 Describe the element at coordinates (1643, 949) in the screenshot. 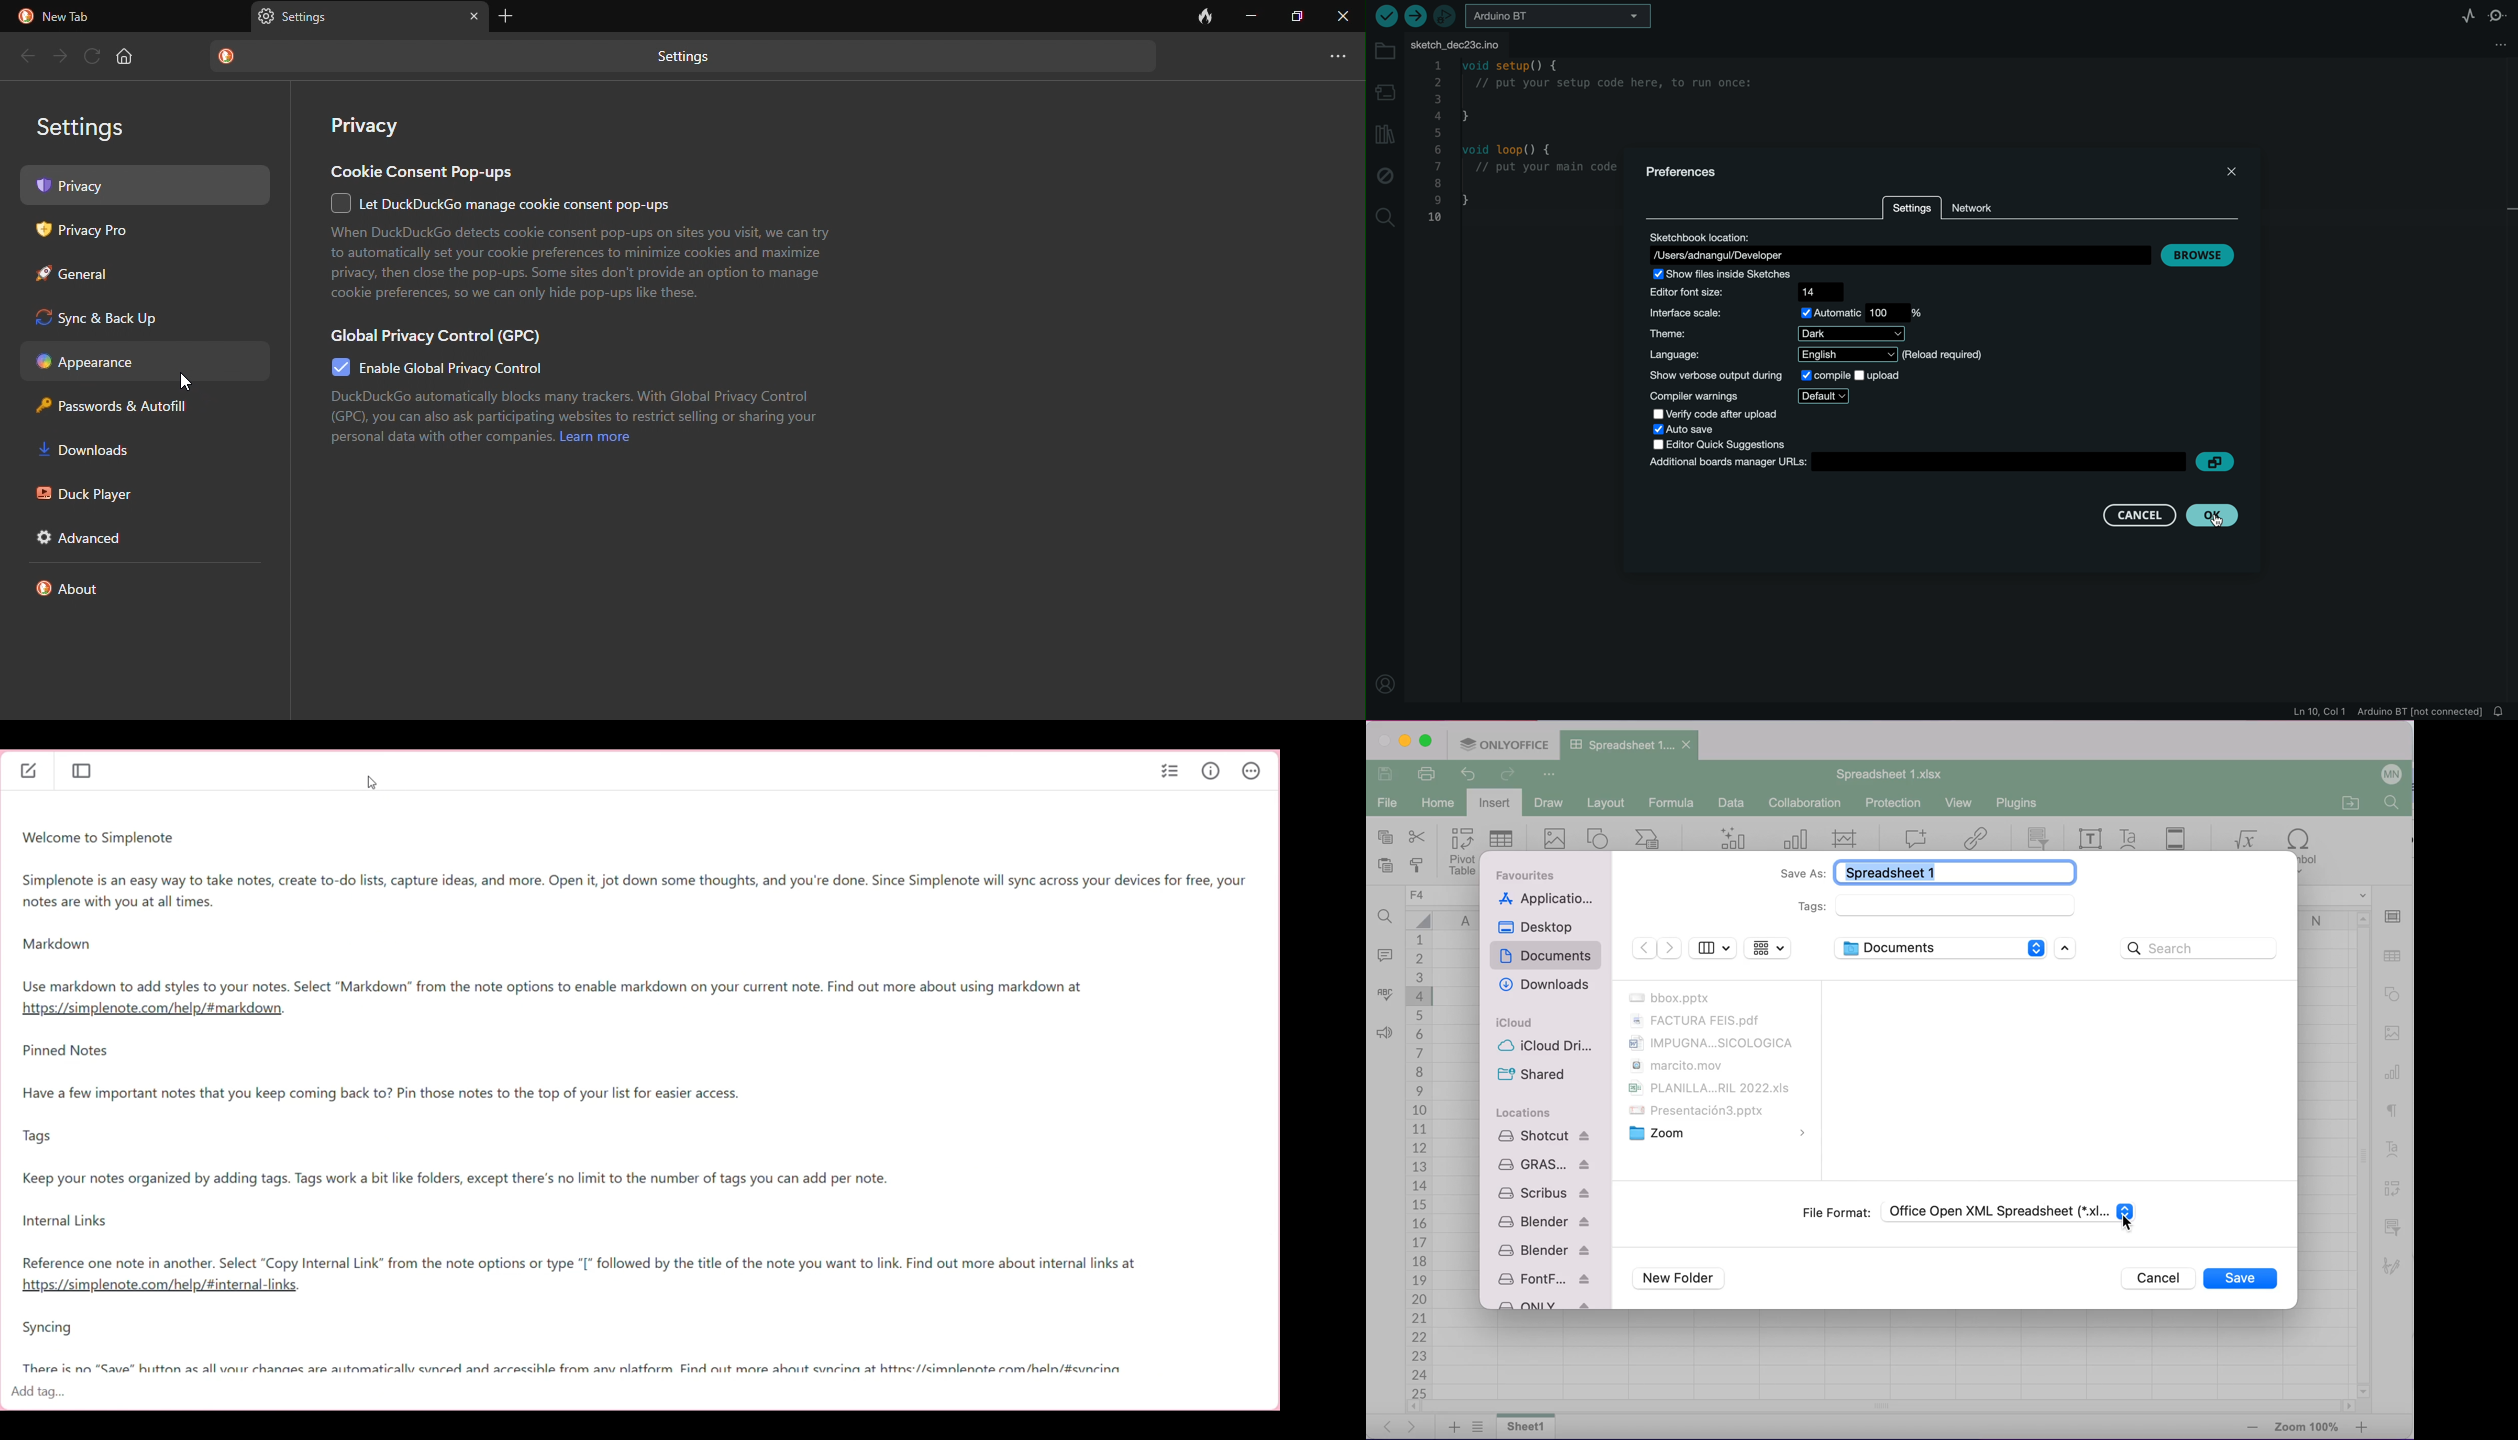

I see `previous` at that location.